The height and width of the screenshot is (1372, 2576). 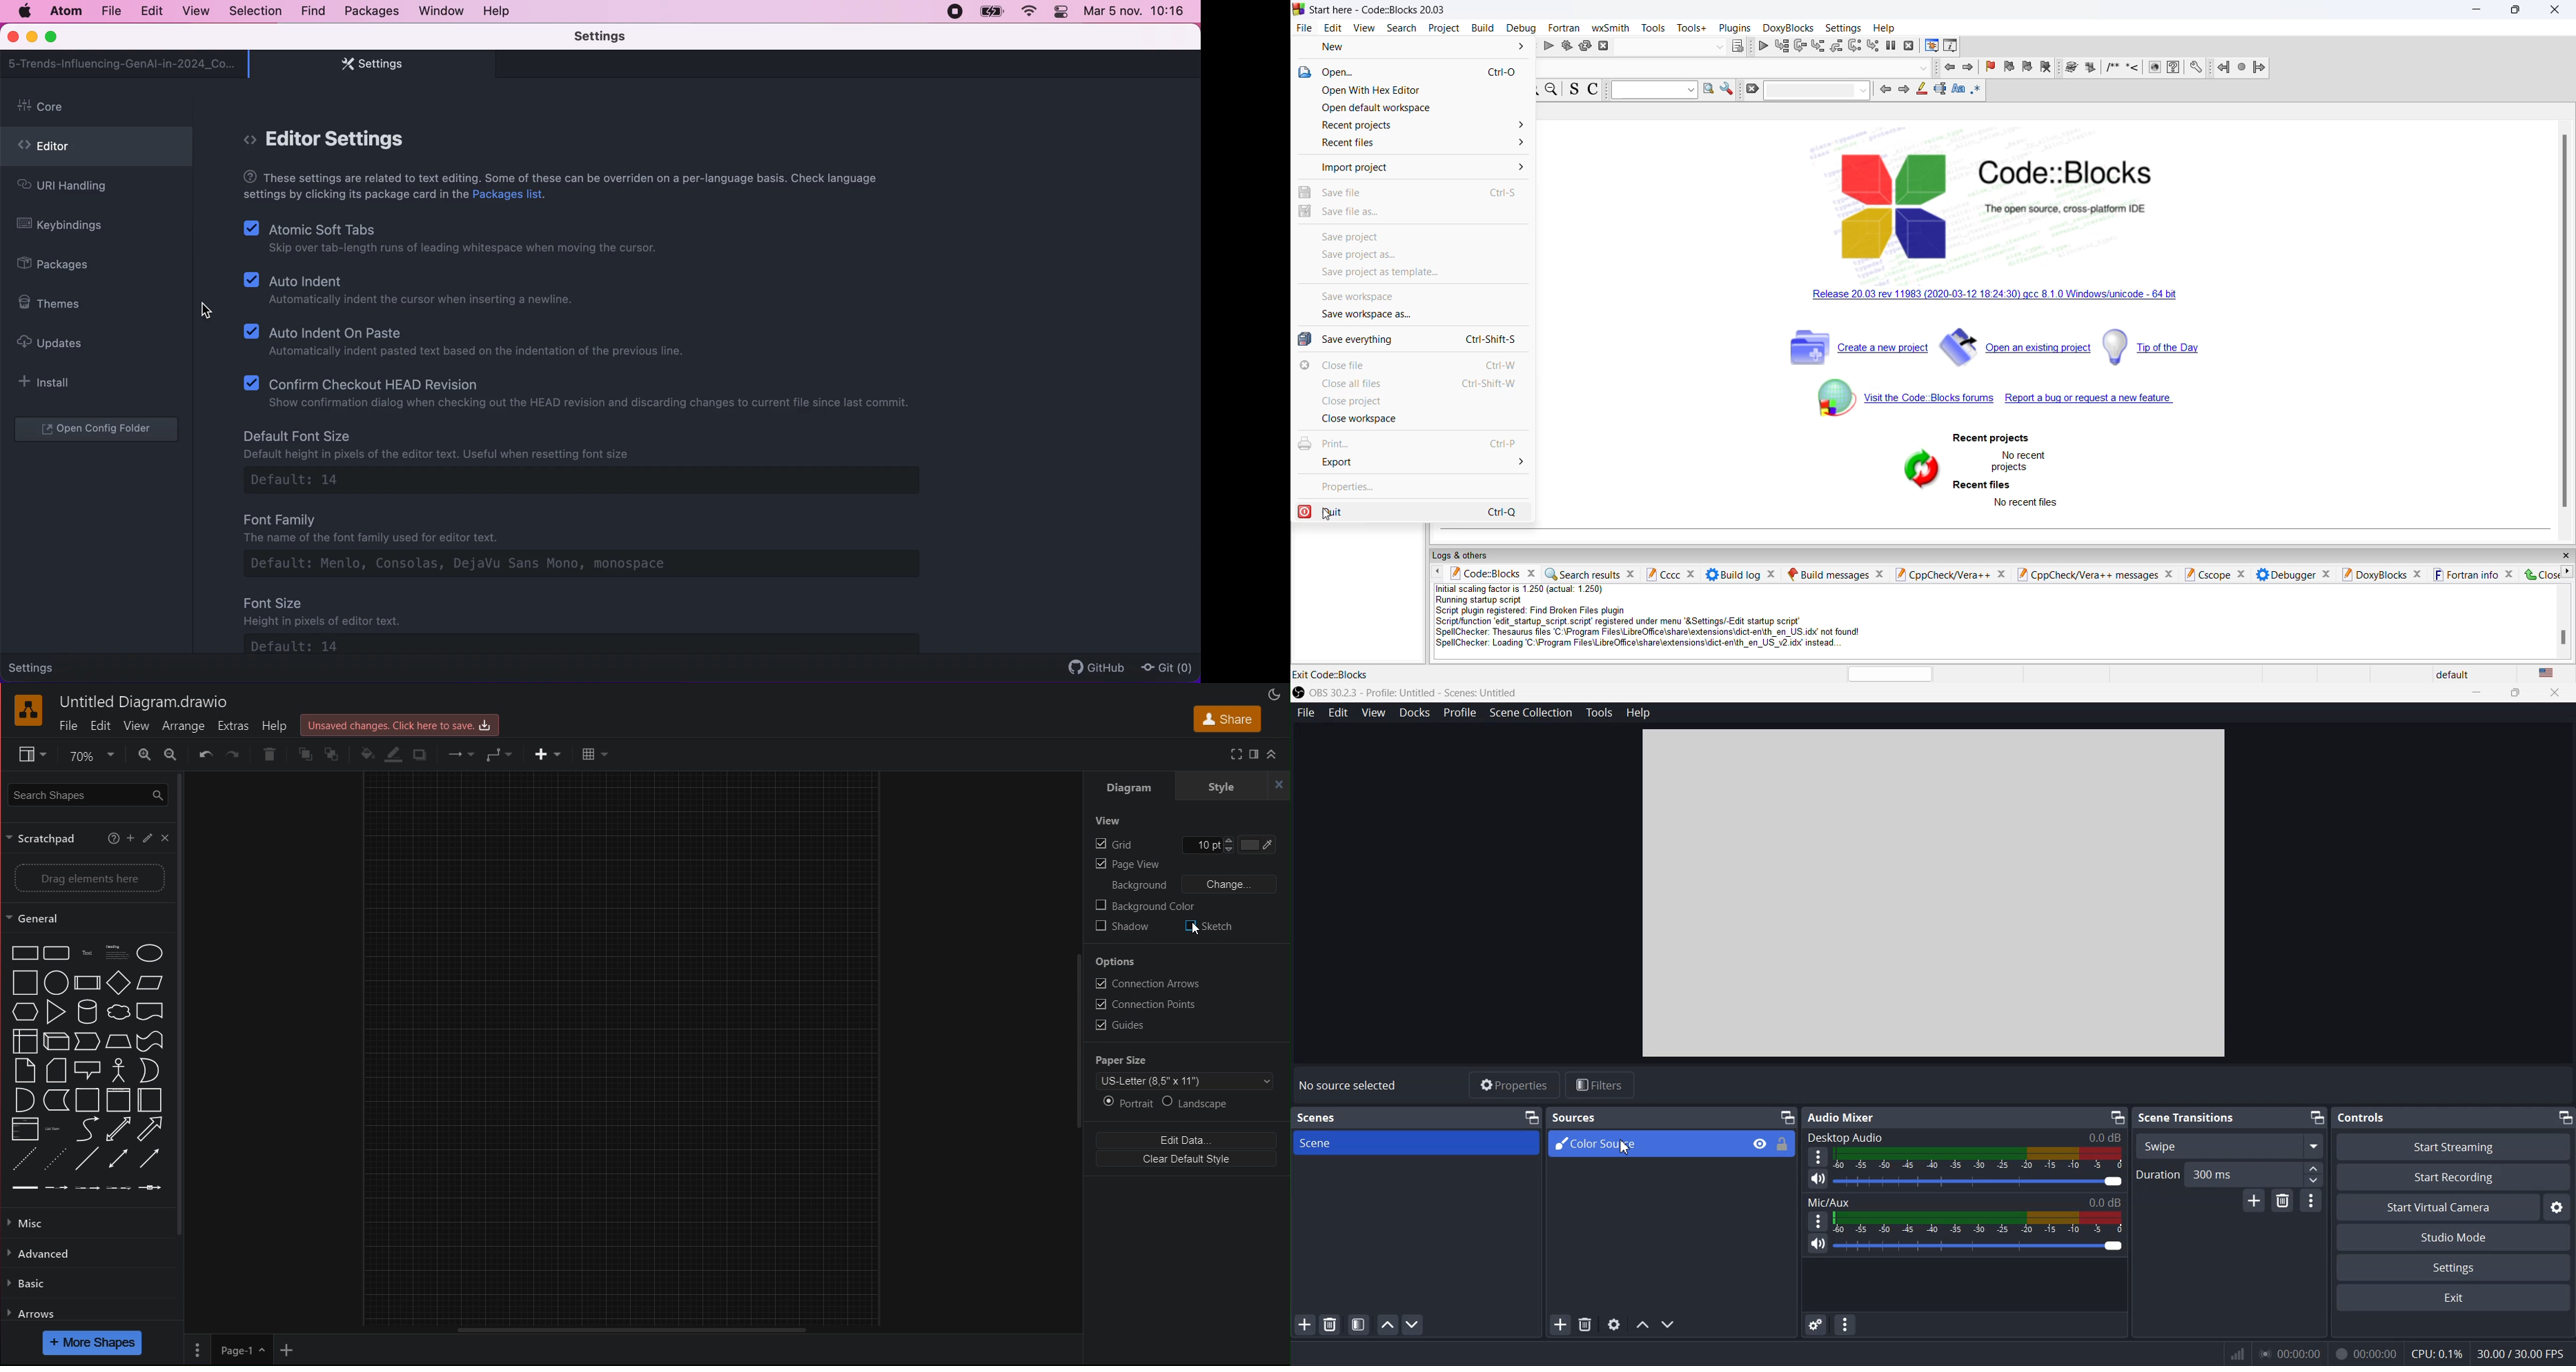 I want to click on build and run, so click(x=1566, y=45).